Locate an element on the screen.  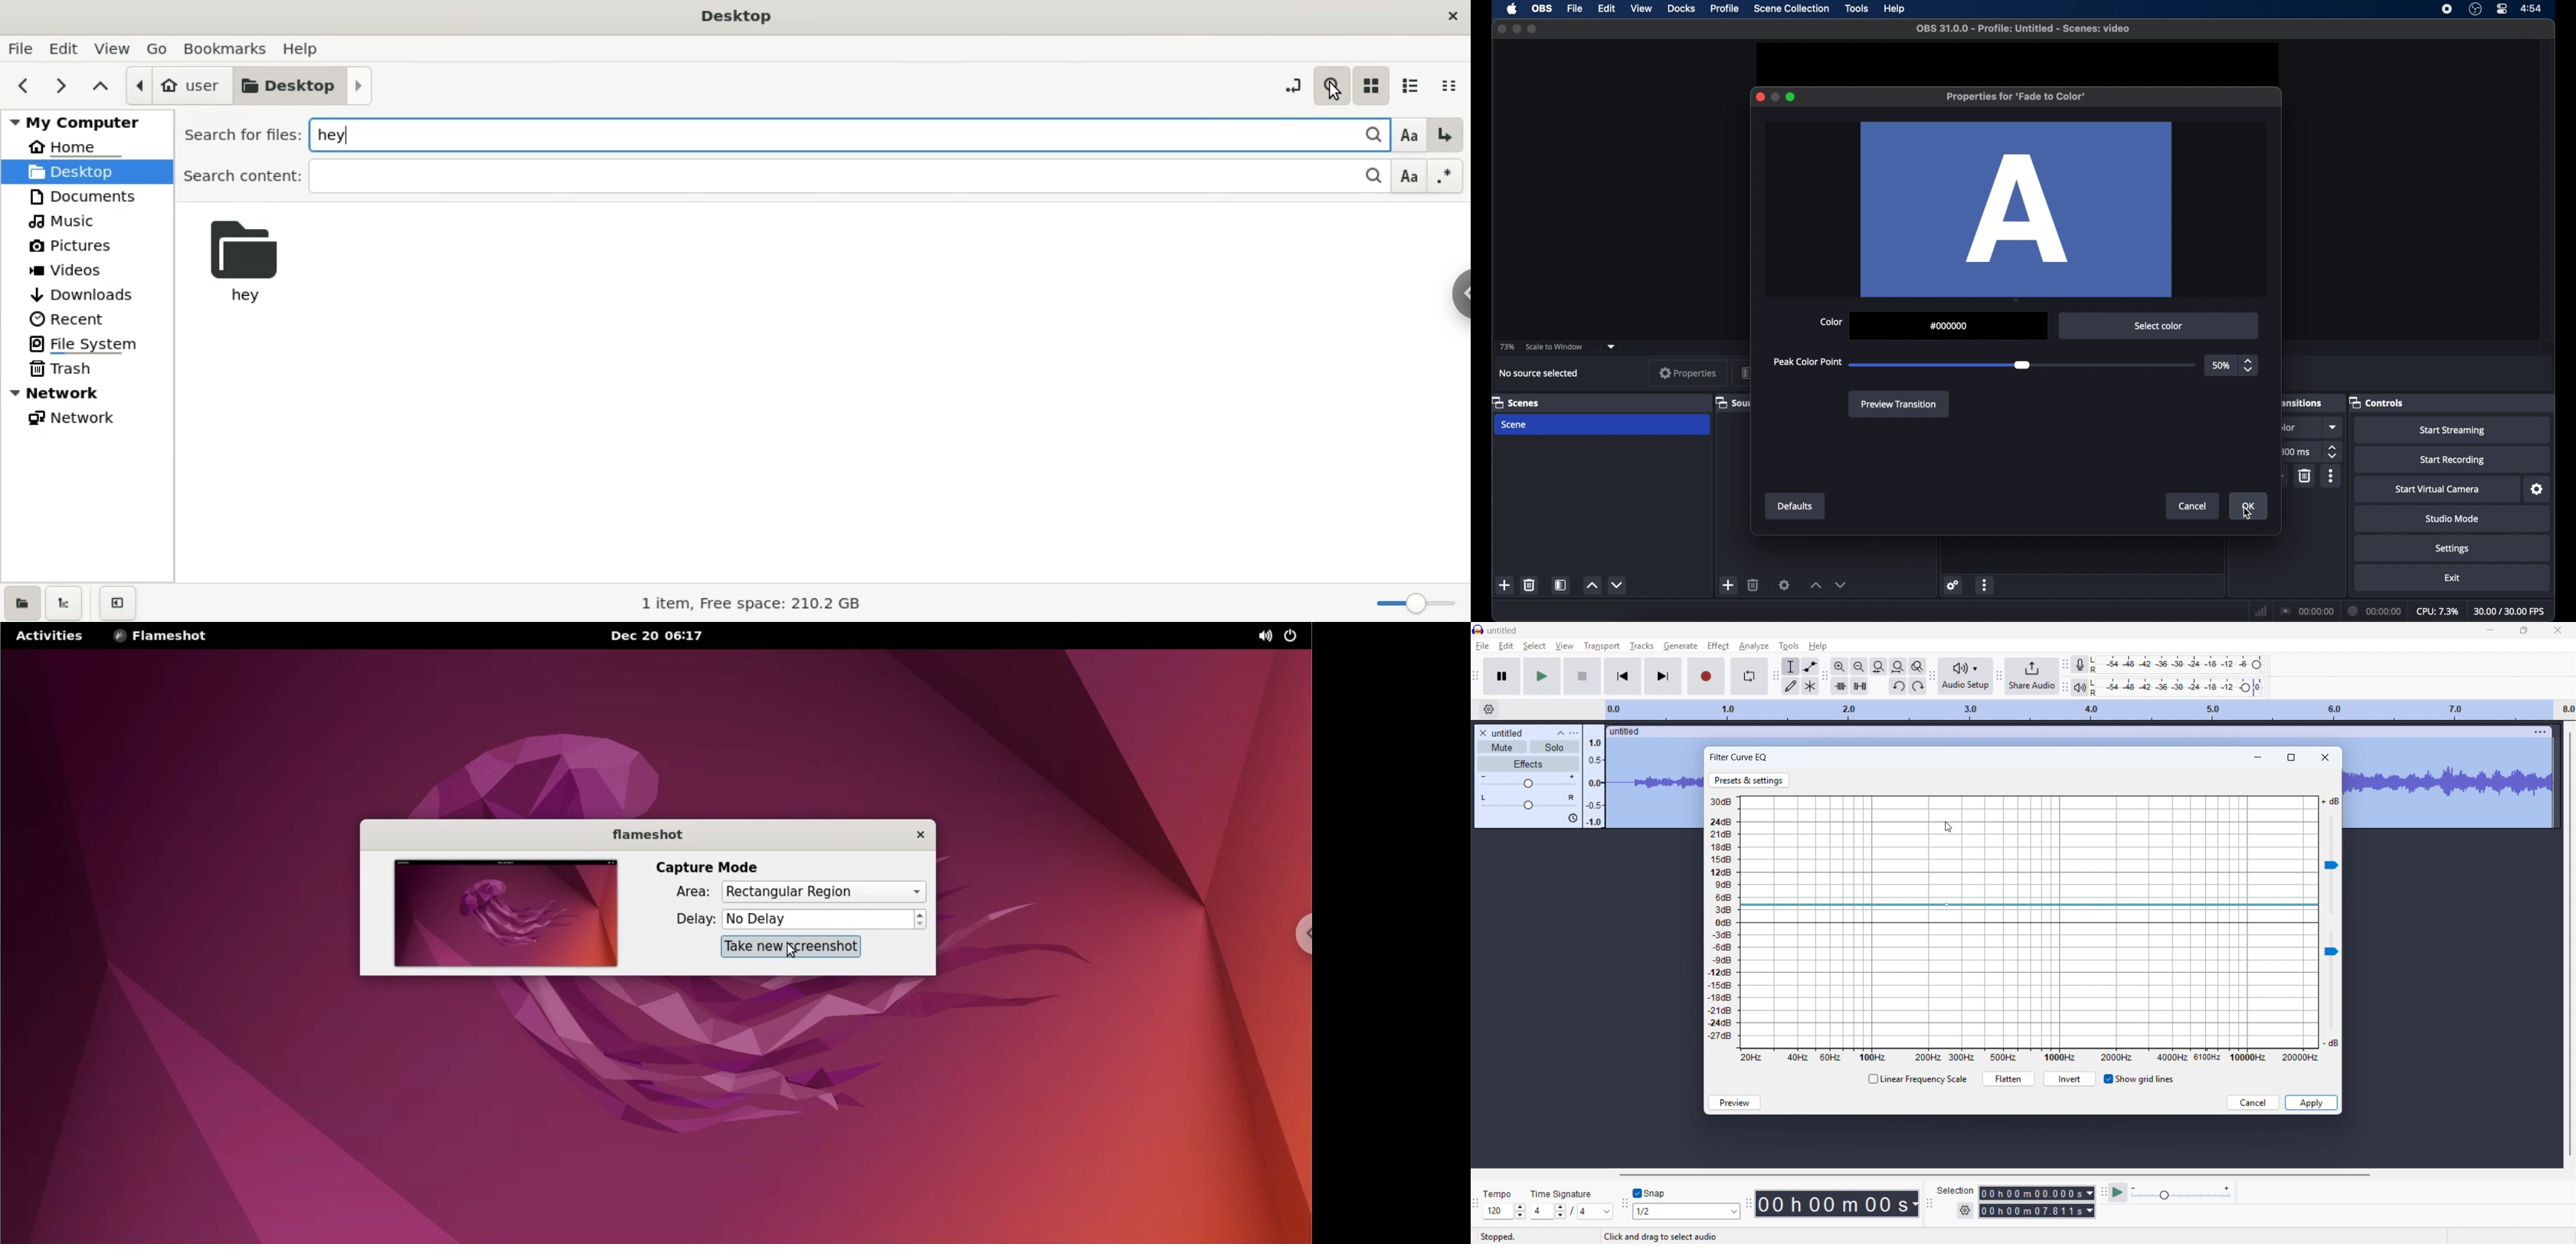
toggle zoom is located at coordinates (1918, 667).